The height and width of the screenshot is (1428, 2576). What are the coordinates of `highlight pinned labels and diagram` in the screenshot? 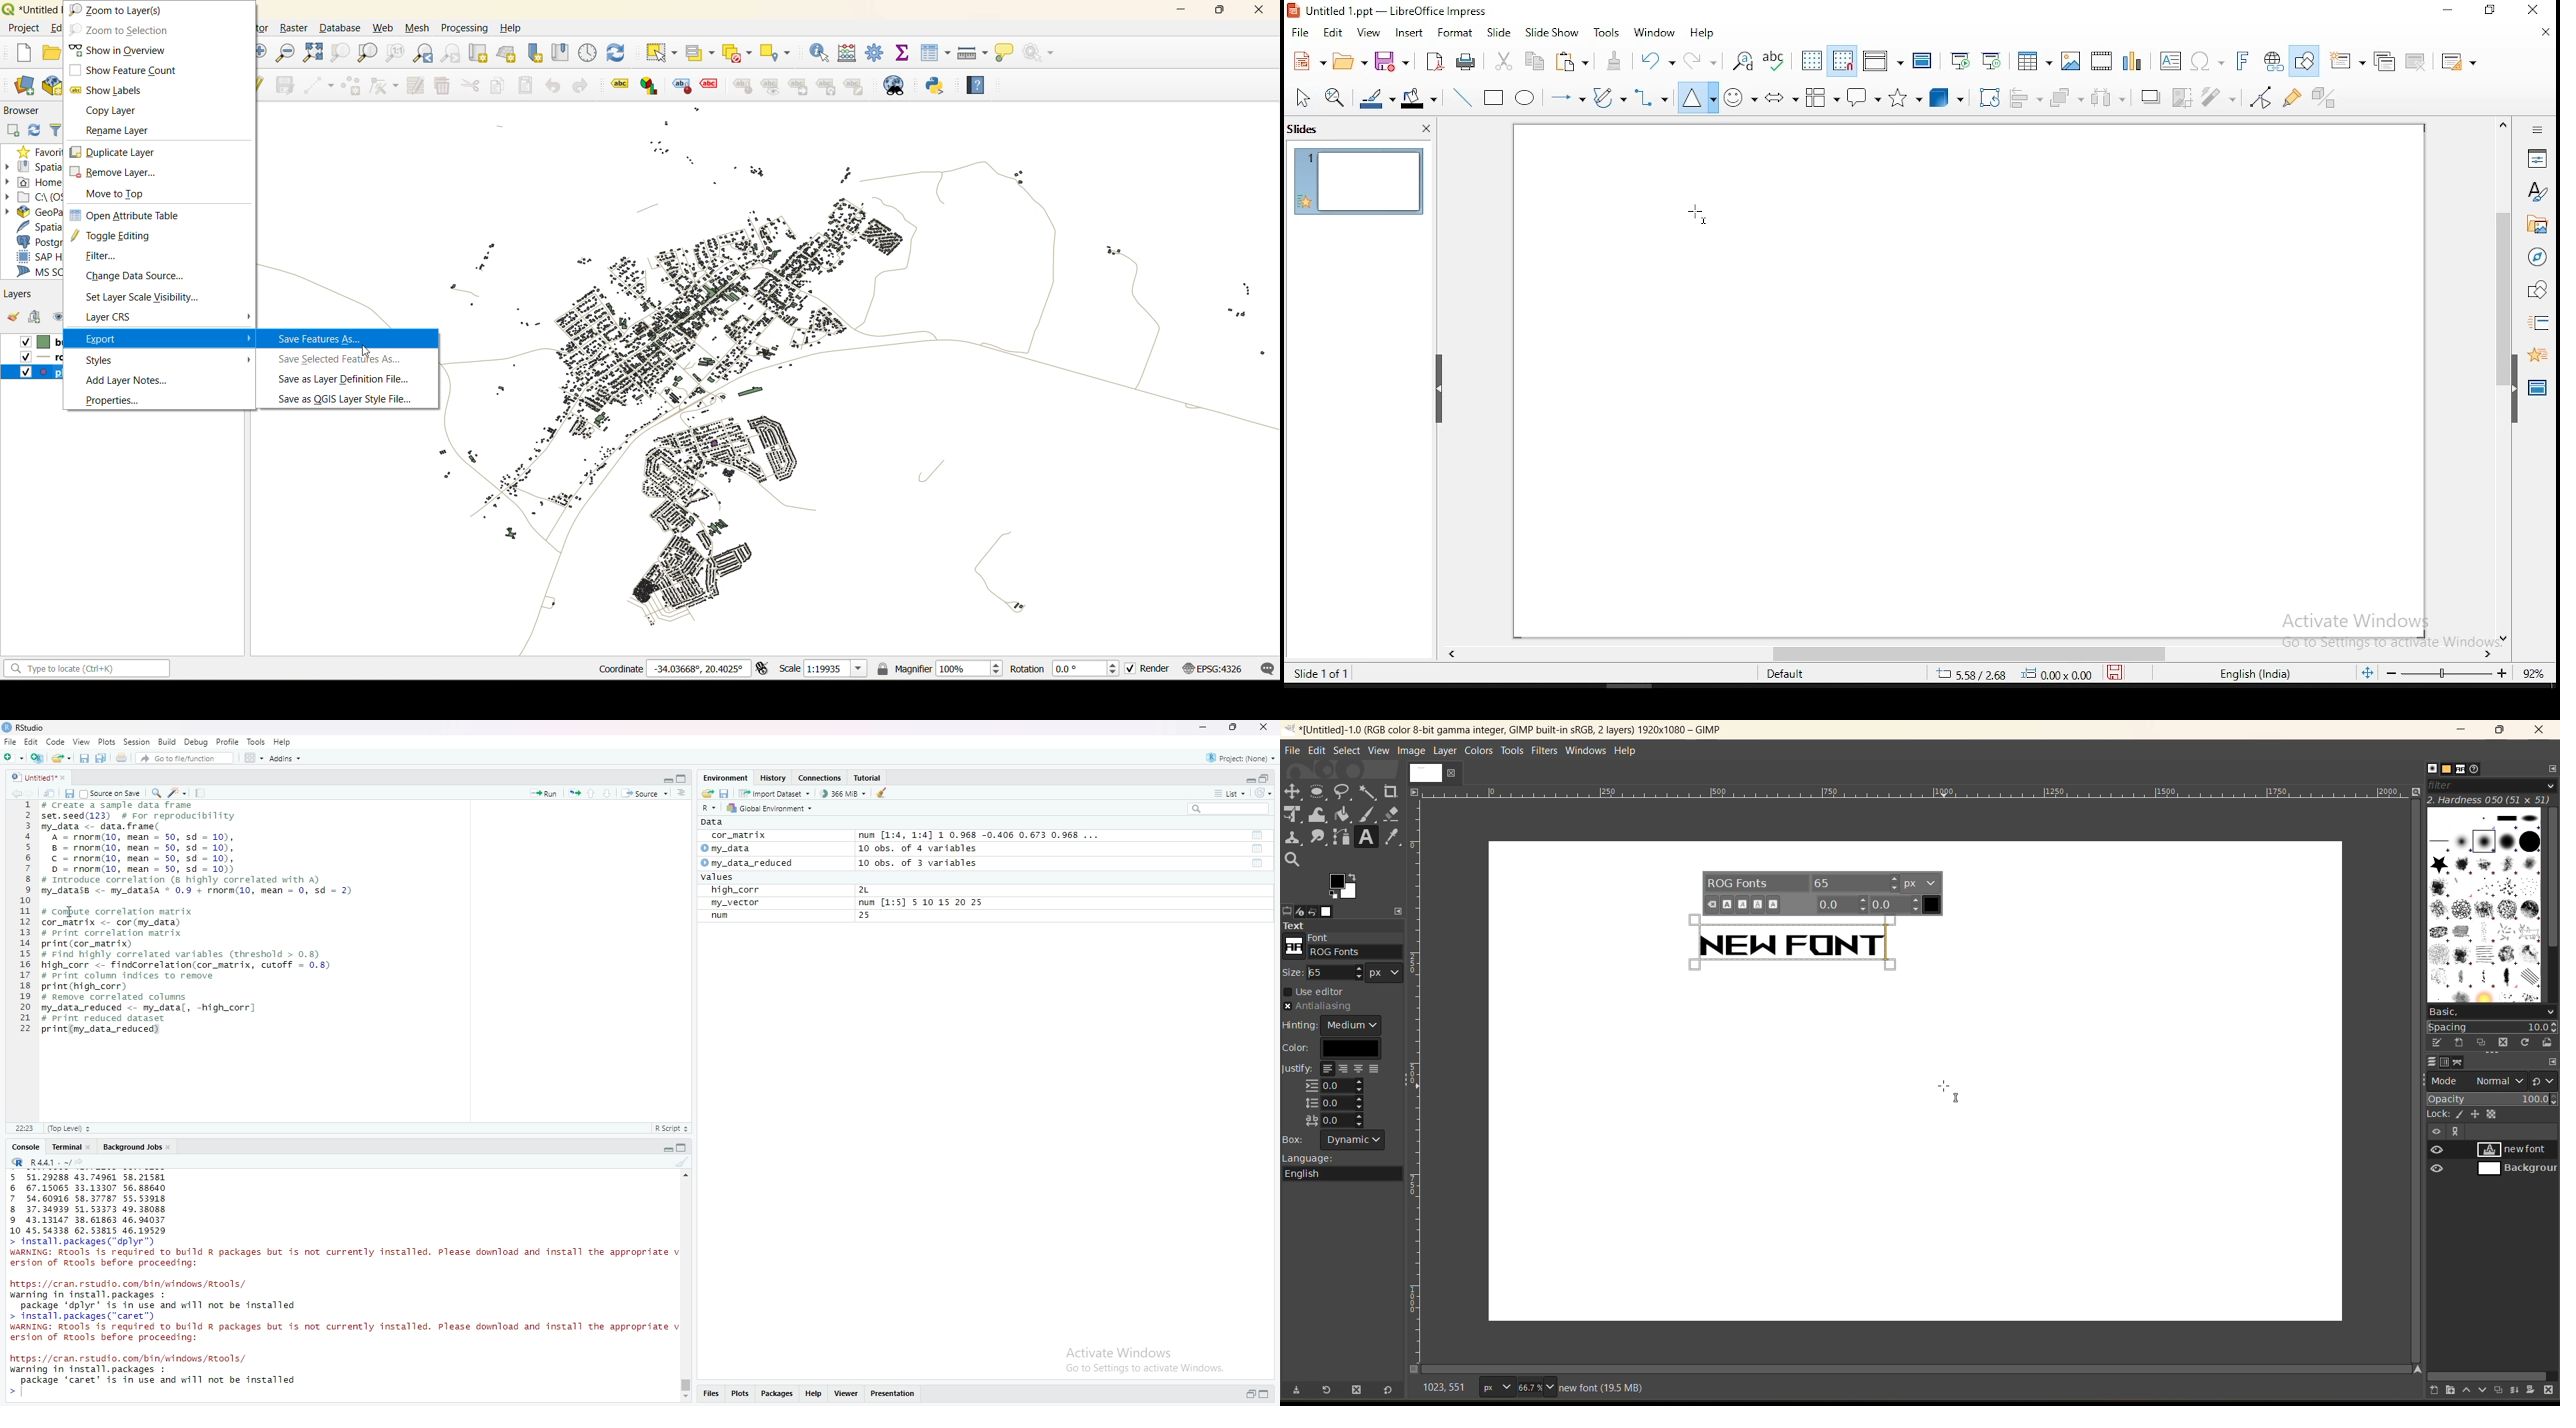 It's located at (681, 87).